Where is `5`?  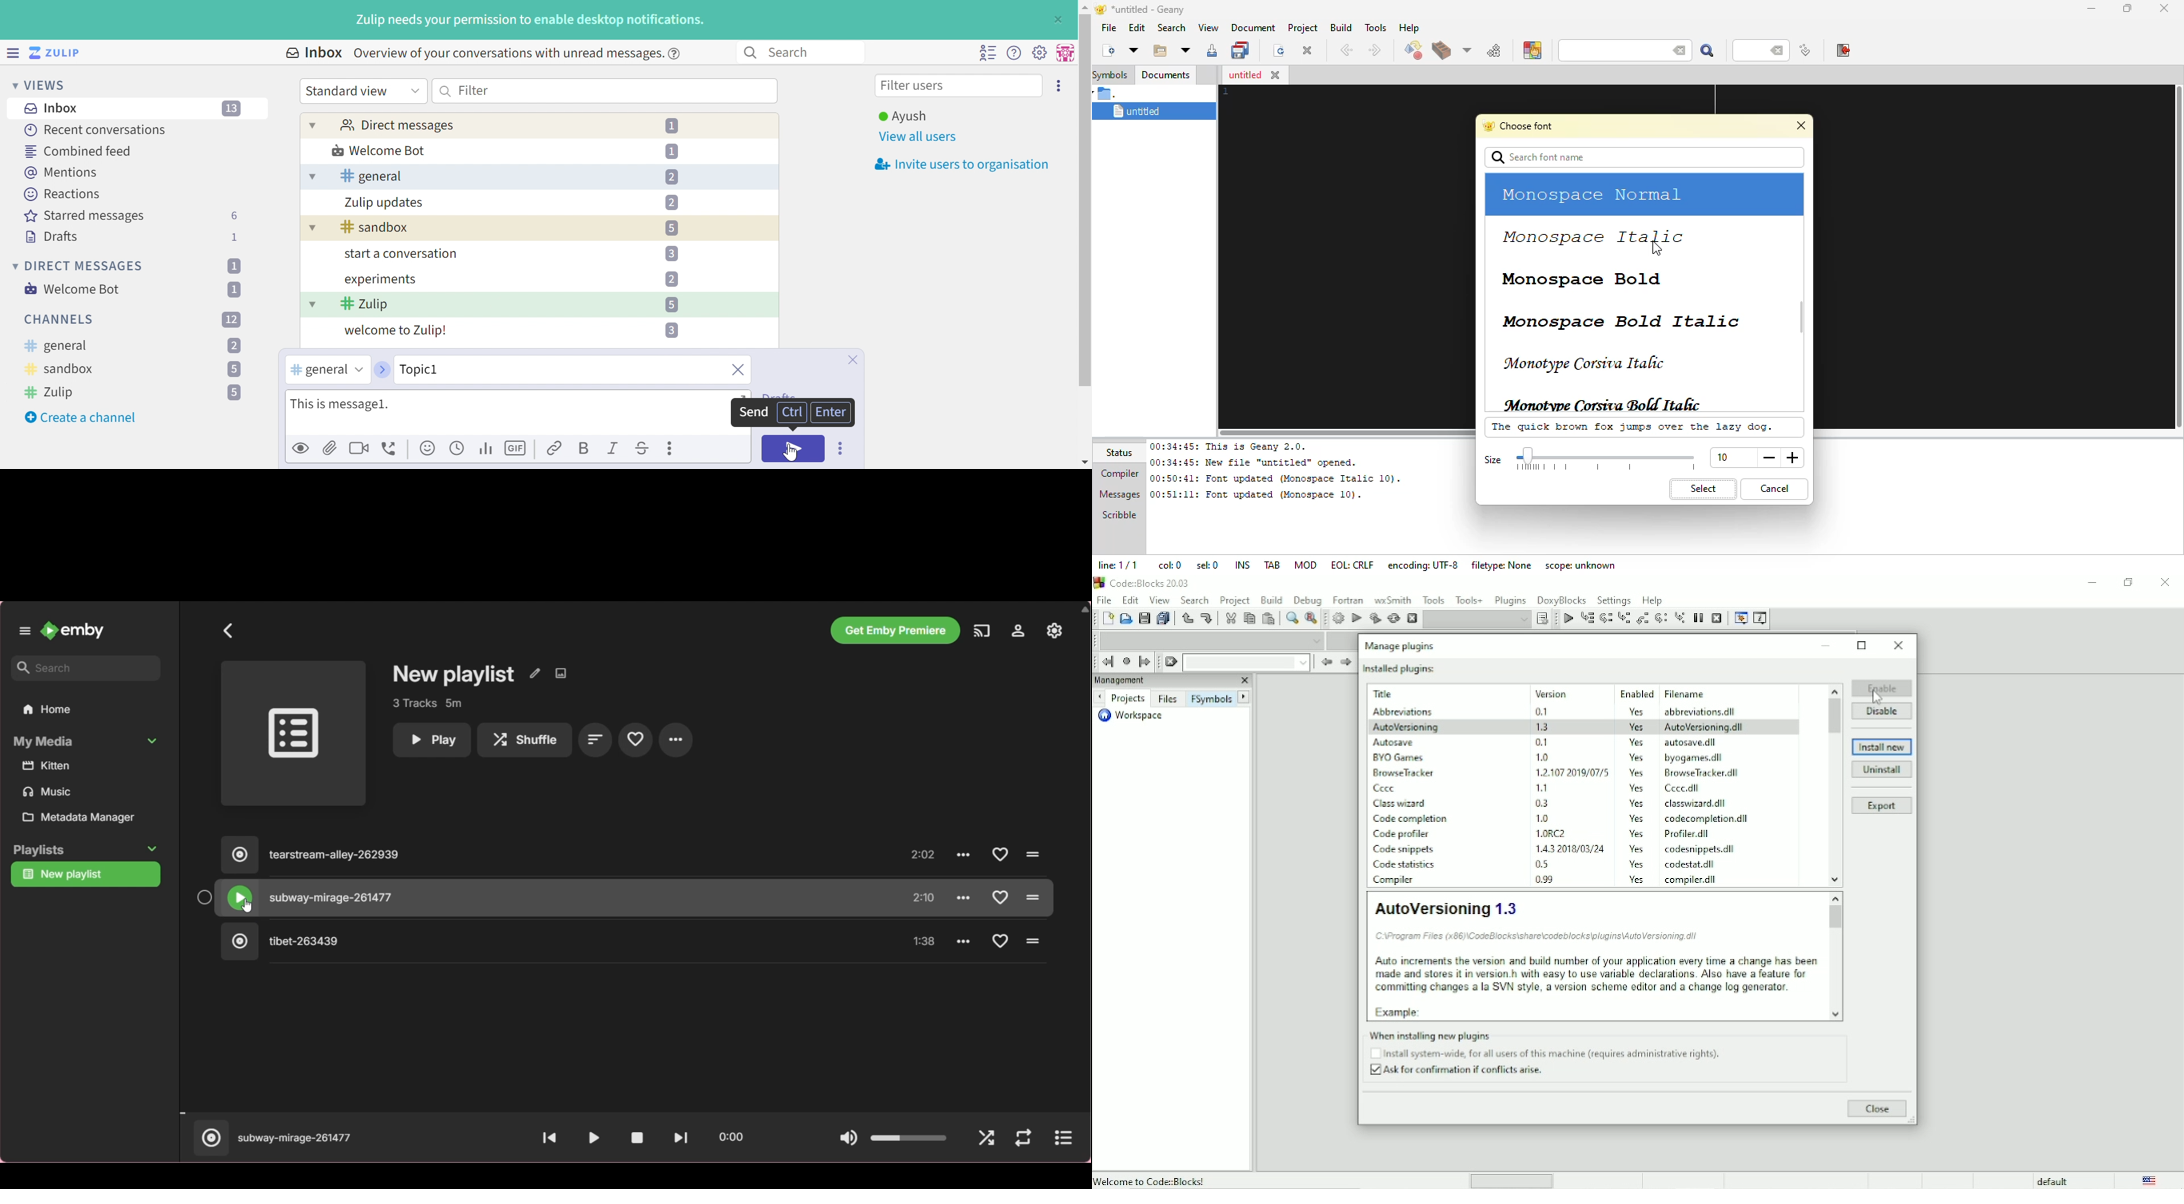 5 is located at coordinates (233, 371).